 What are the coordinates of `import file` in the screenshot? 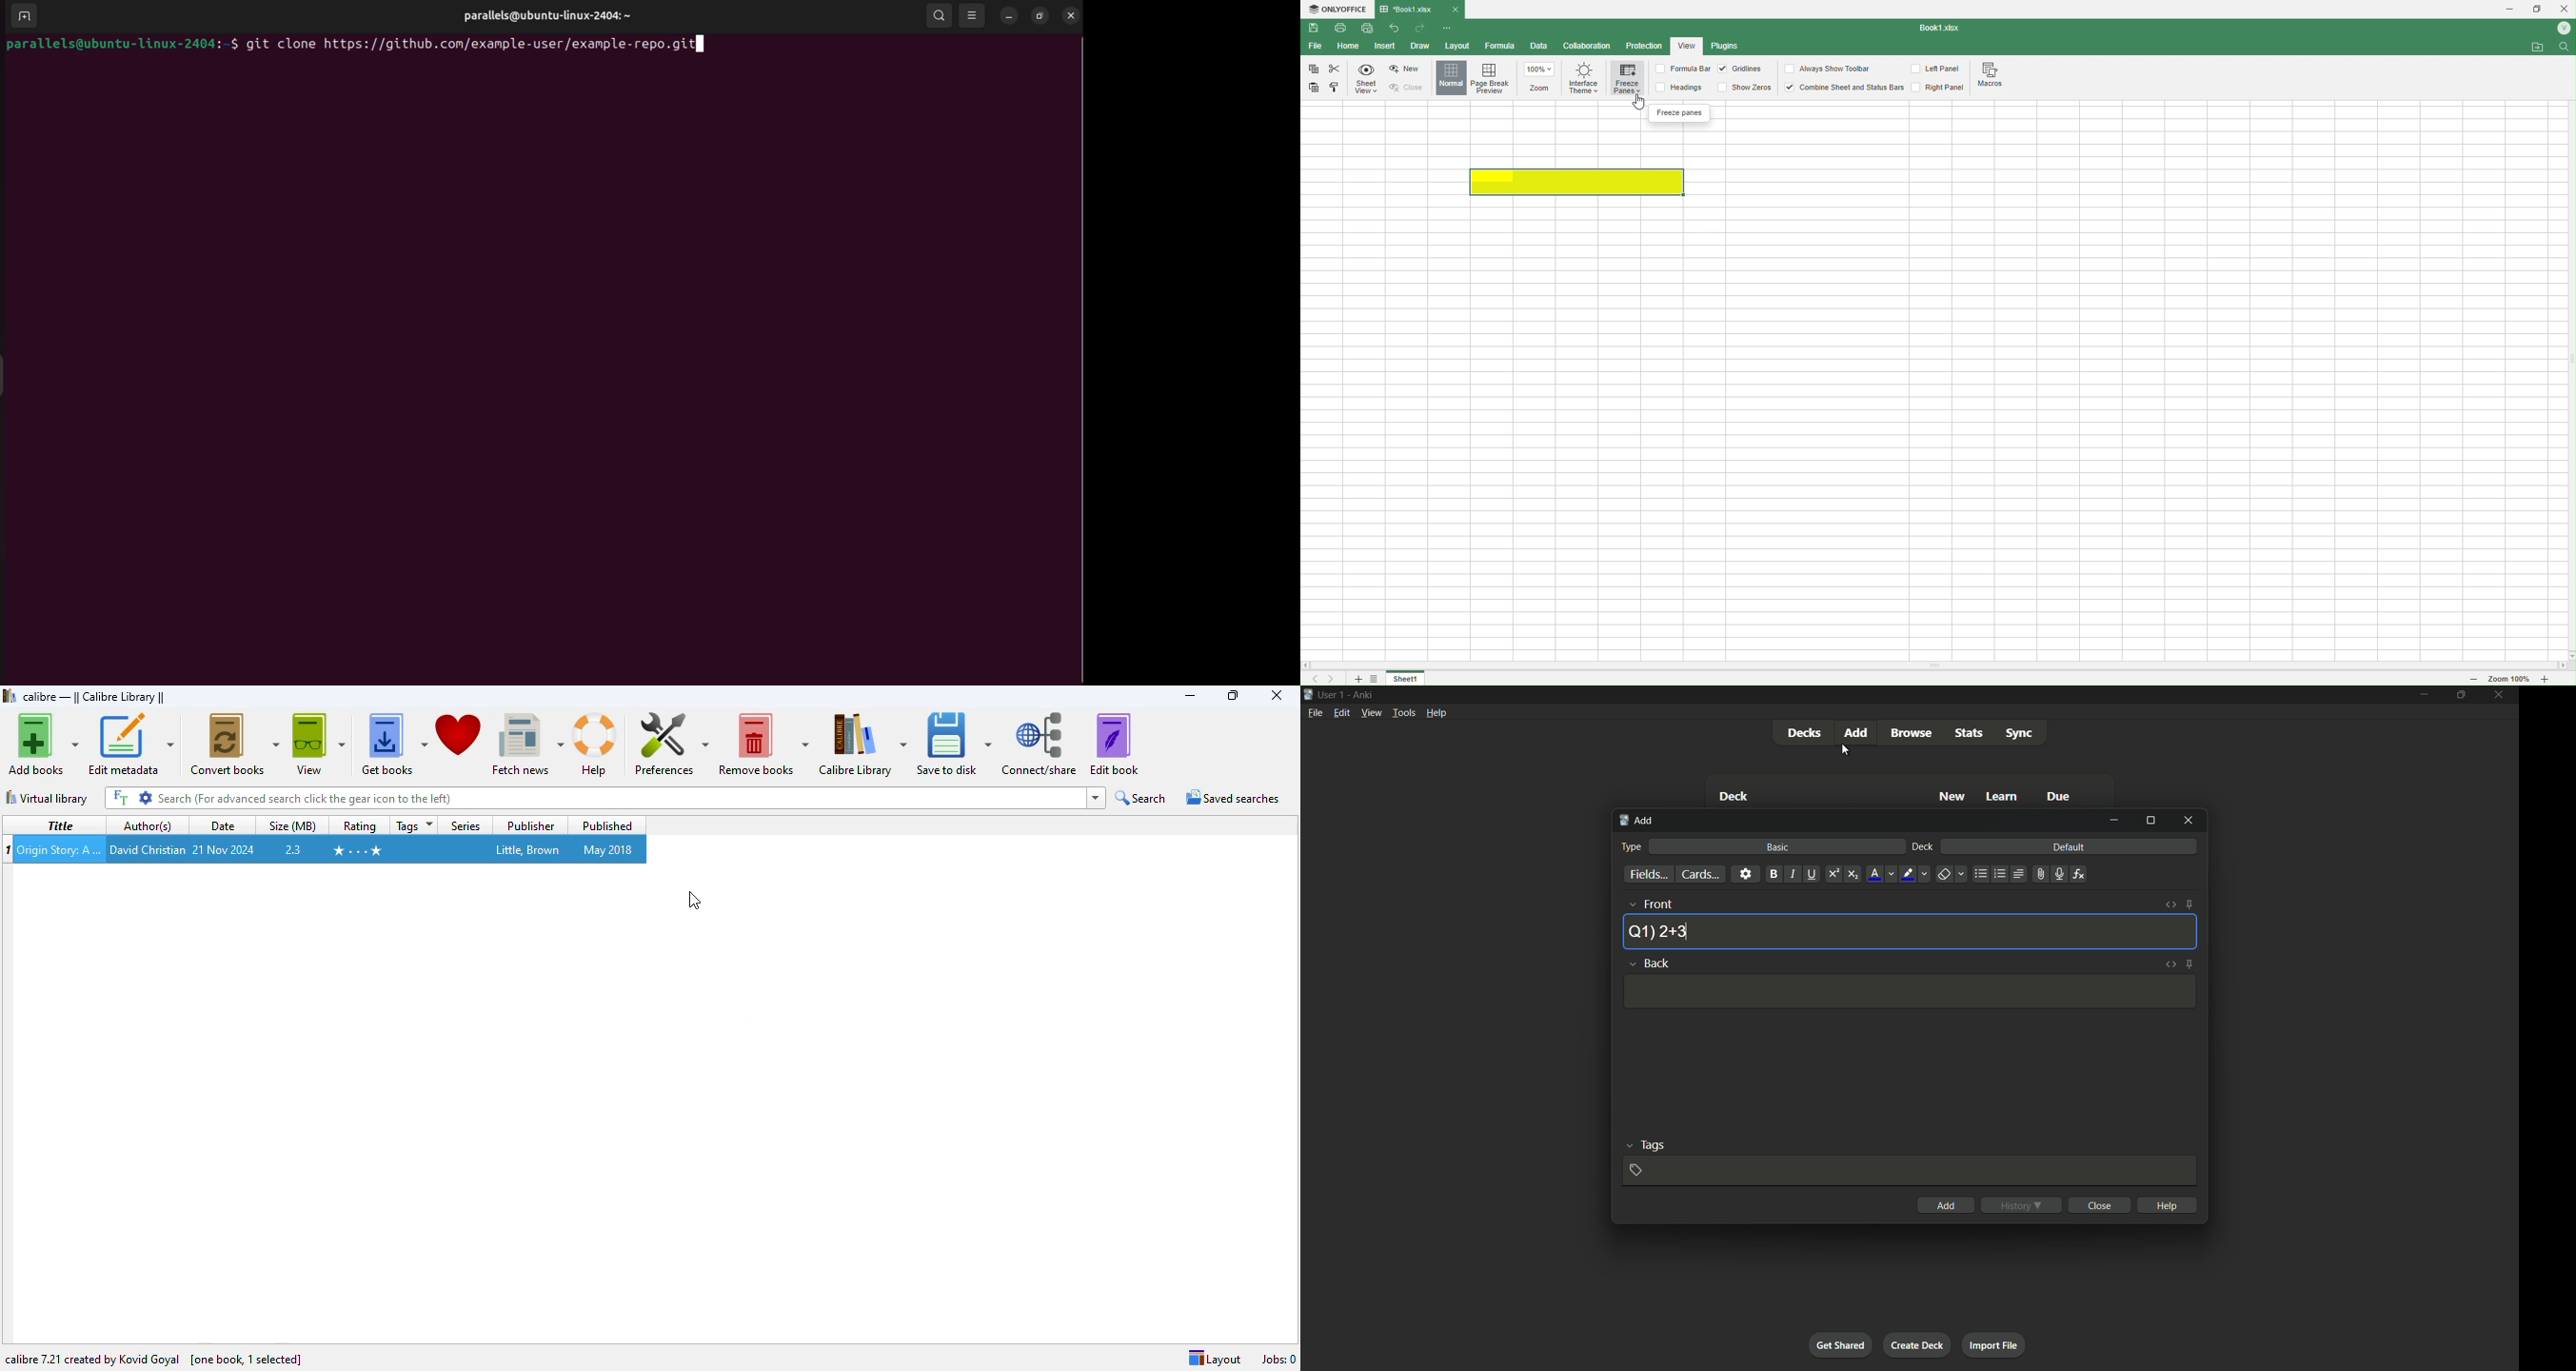 It's located at (1993, 1344).